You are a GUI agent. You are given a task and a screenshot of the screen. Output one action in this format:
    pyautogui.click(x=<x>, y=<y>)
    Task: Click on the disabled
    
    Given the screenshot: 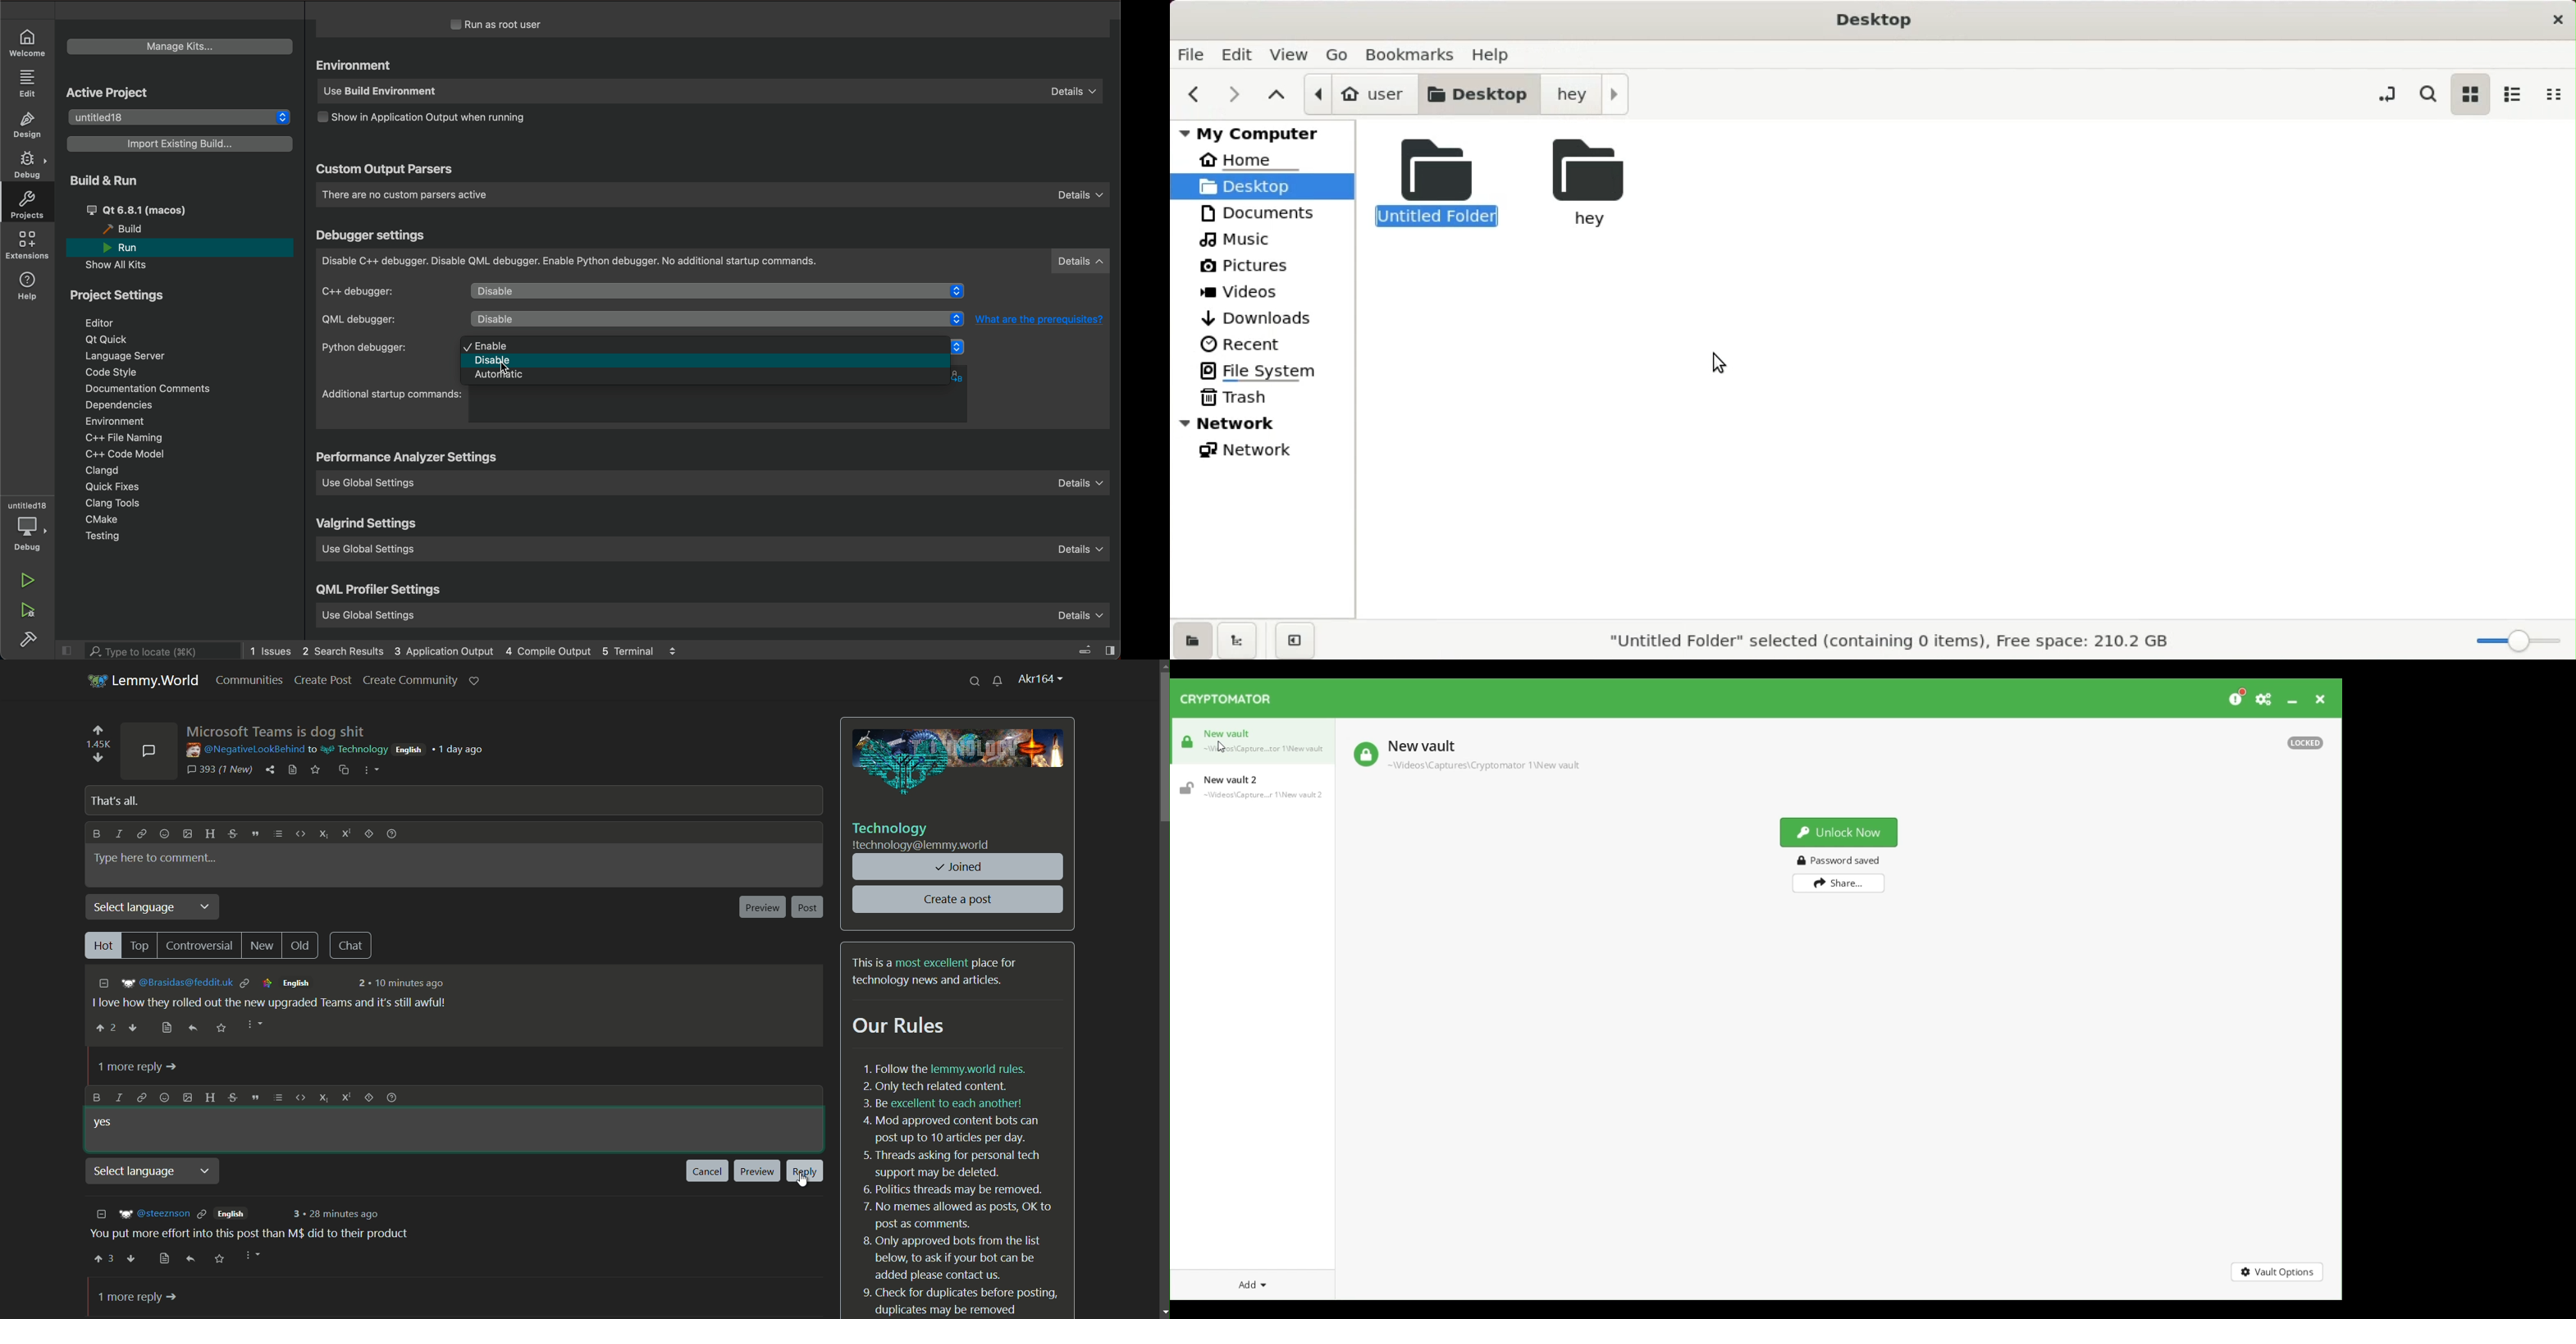 What is the action you would take?
    pyautogui.click(x=717, y=320)
    